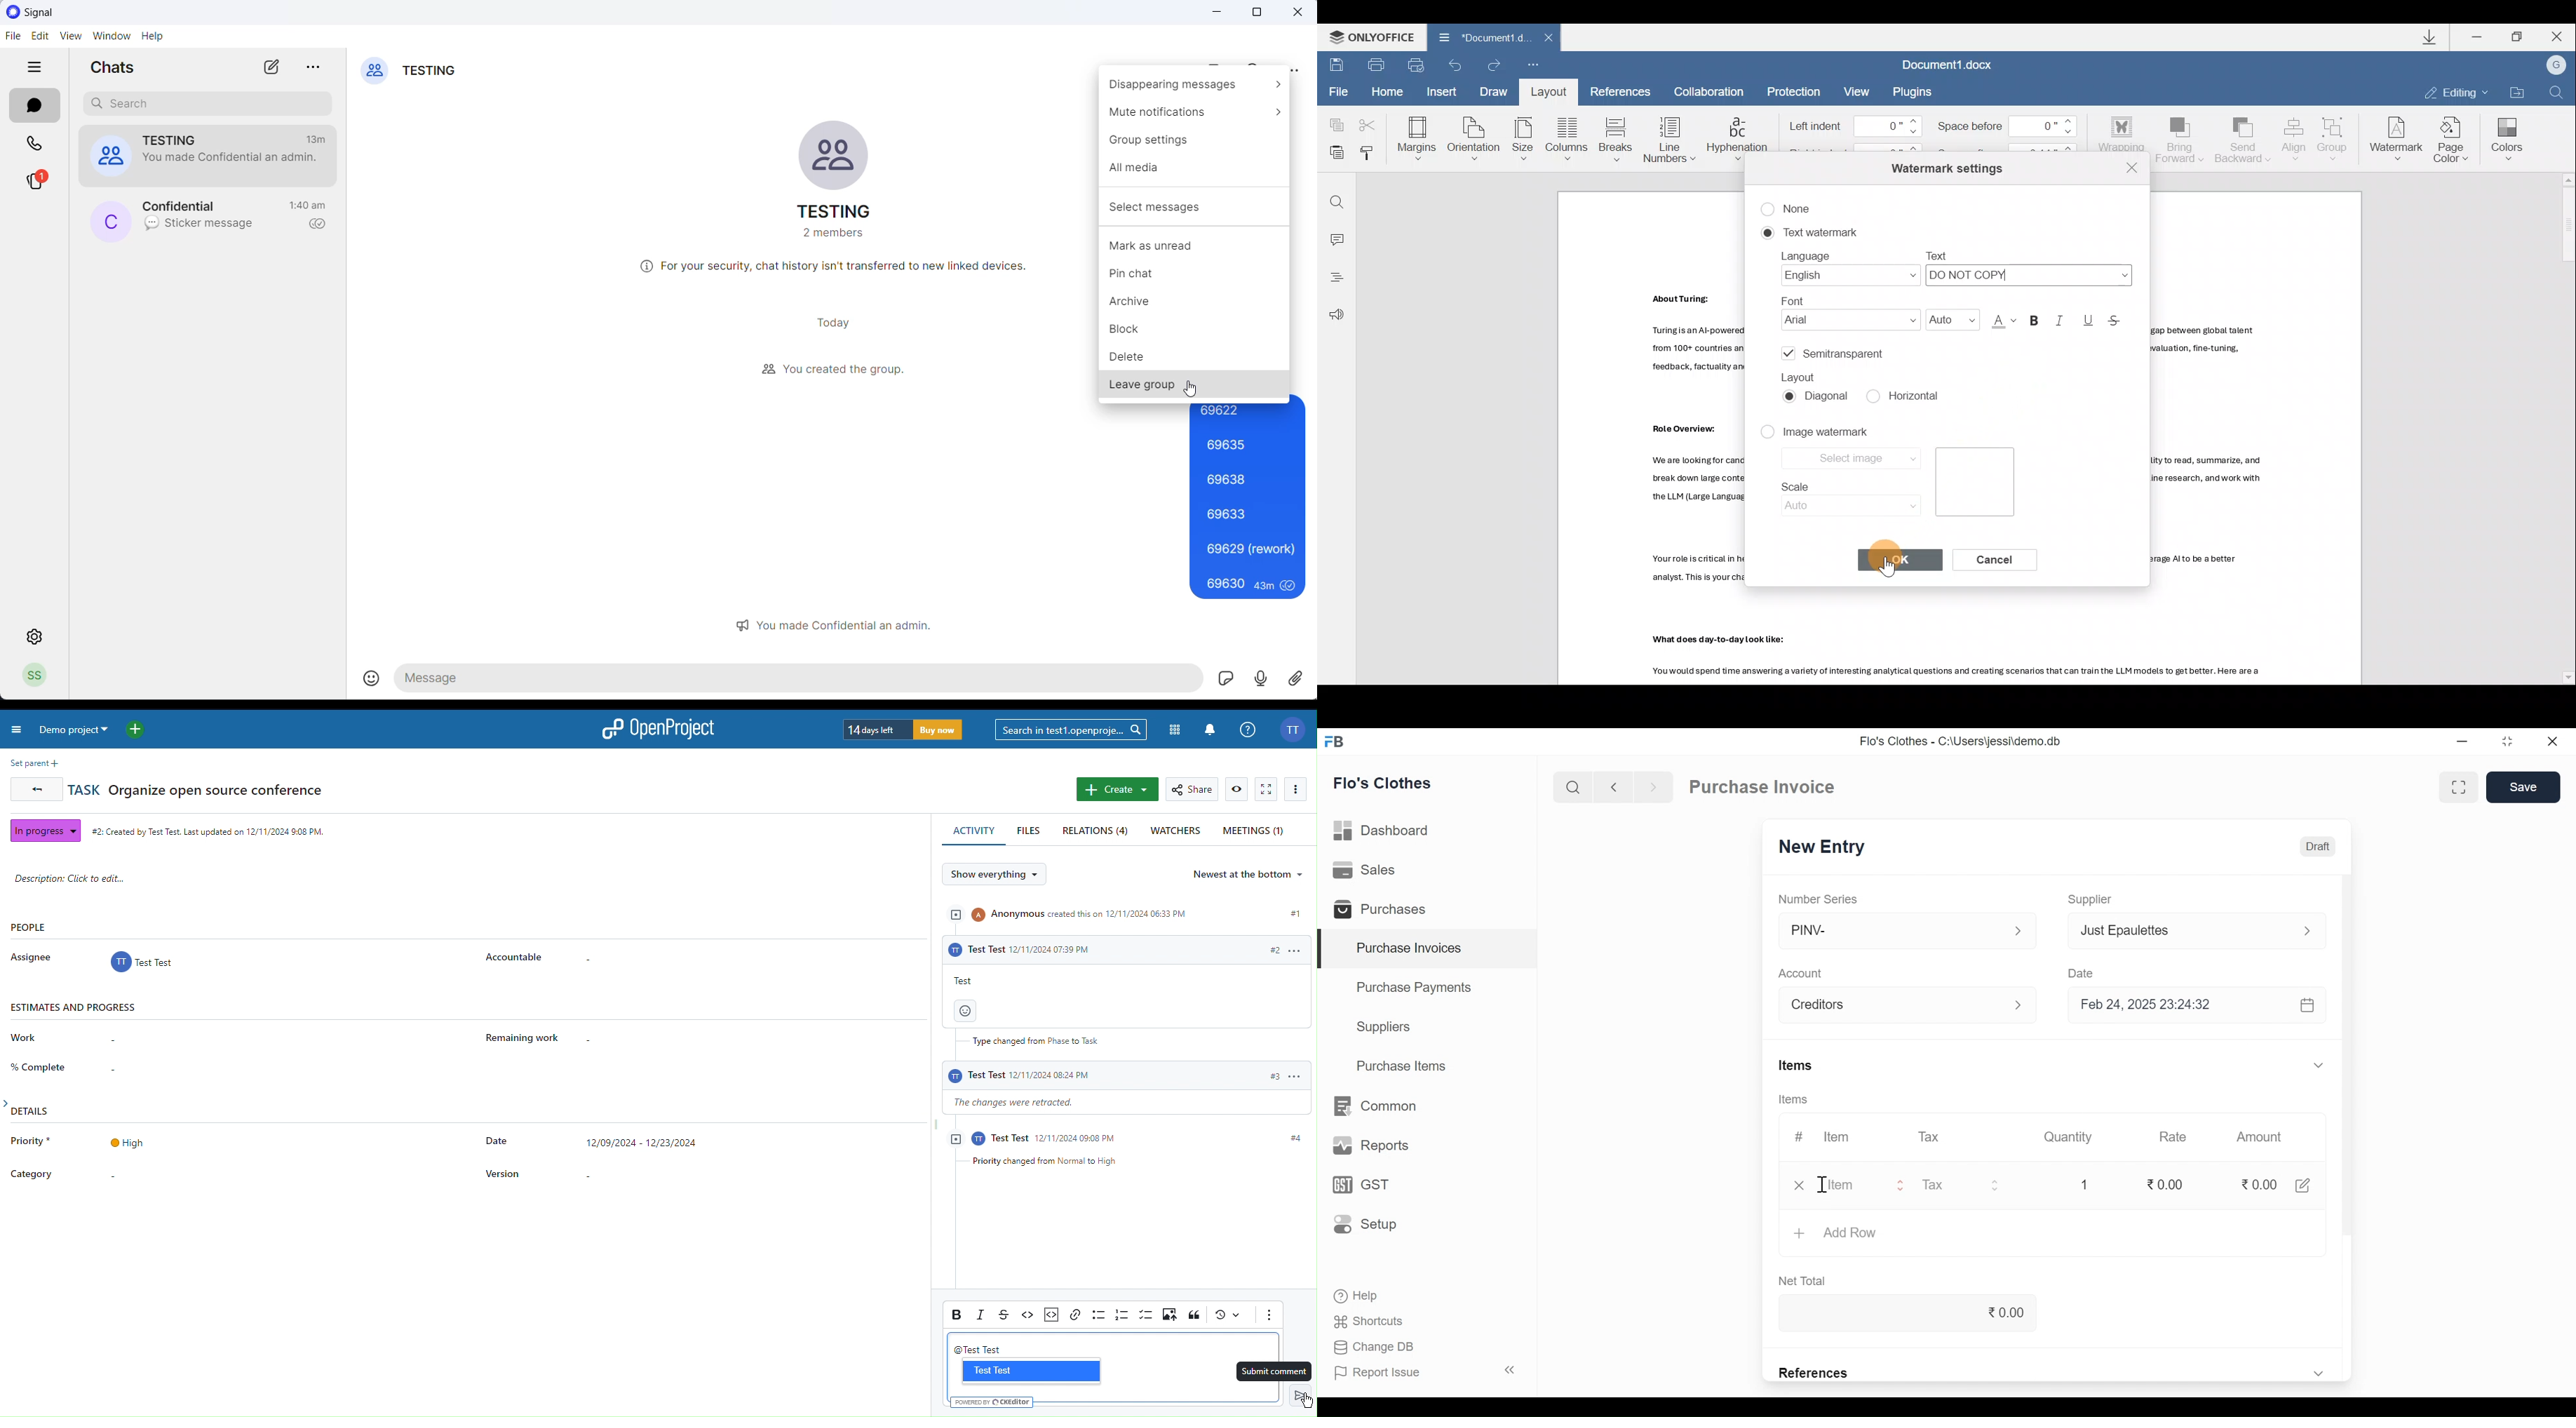 The height and width of the screenshot is (1428, 2576). I want to click on Quick print, so click(1417, 64).